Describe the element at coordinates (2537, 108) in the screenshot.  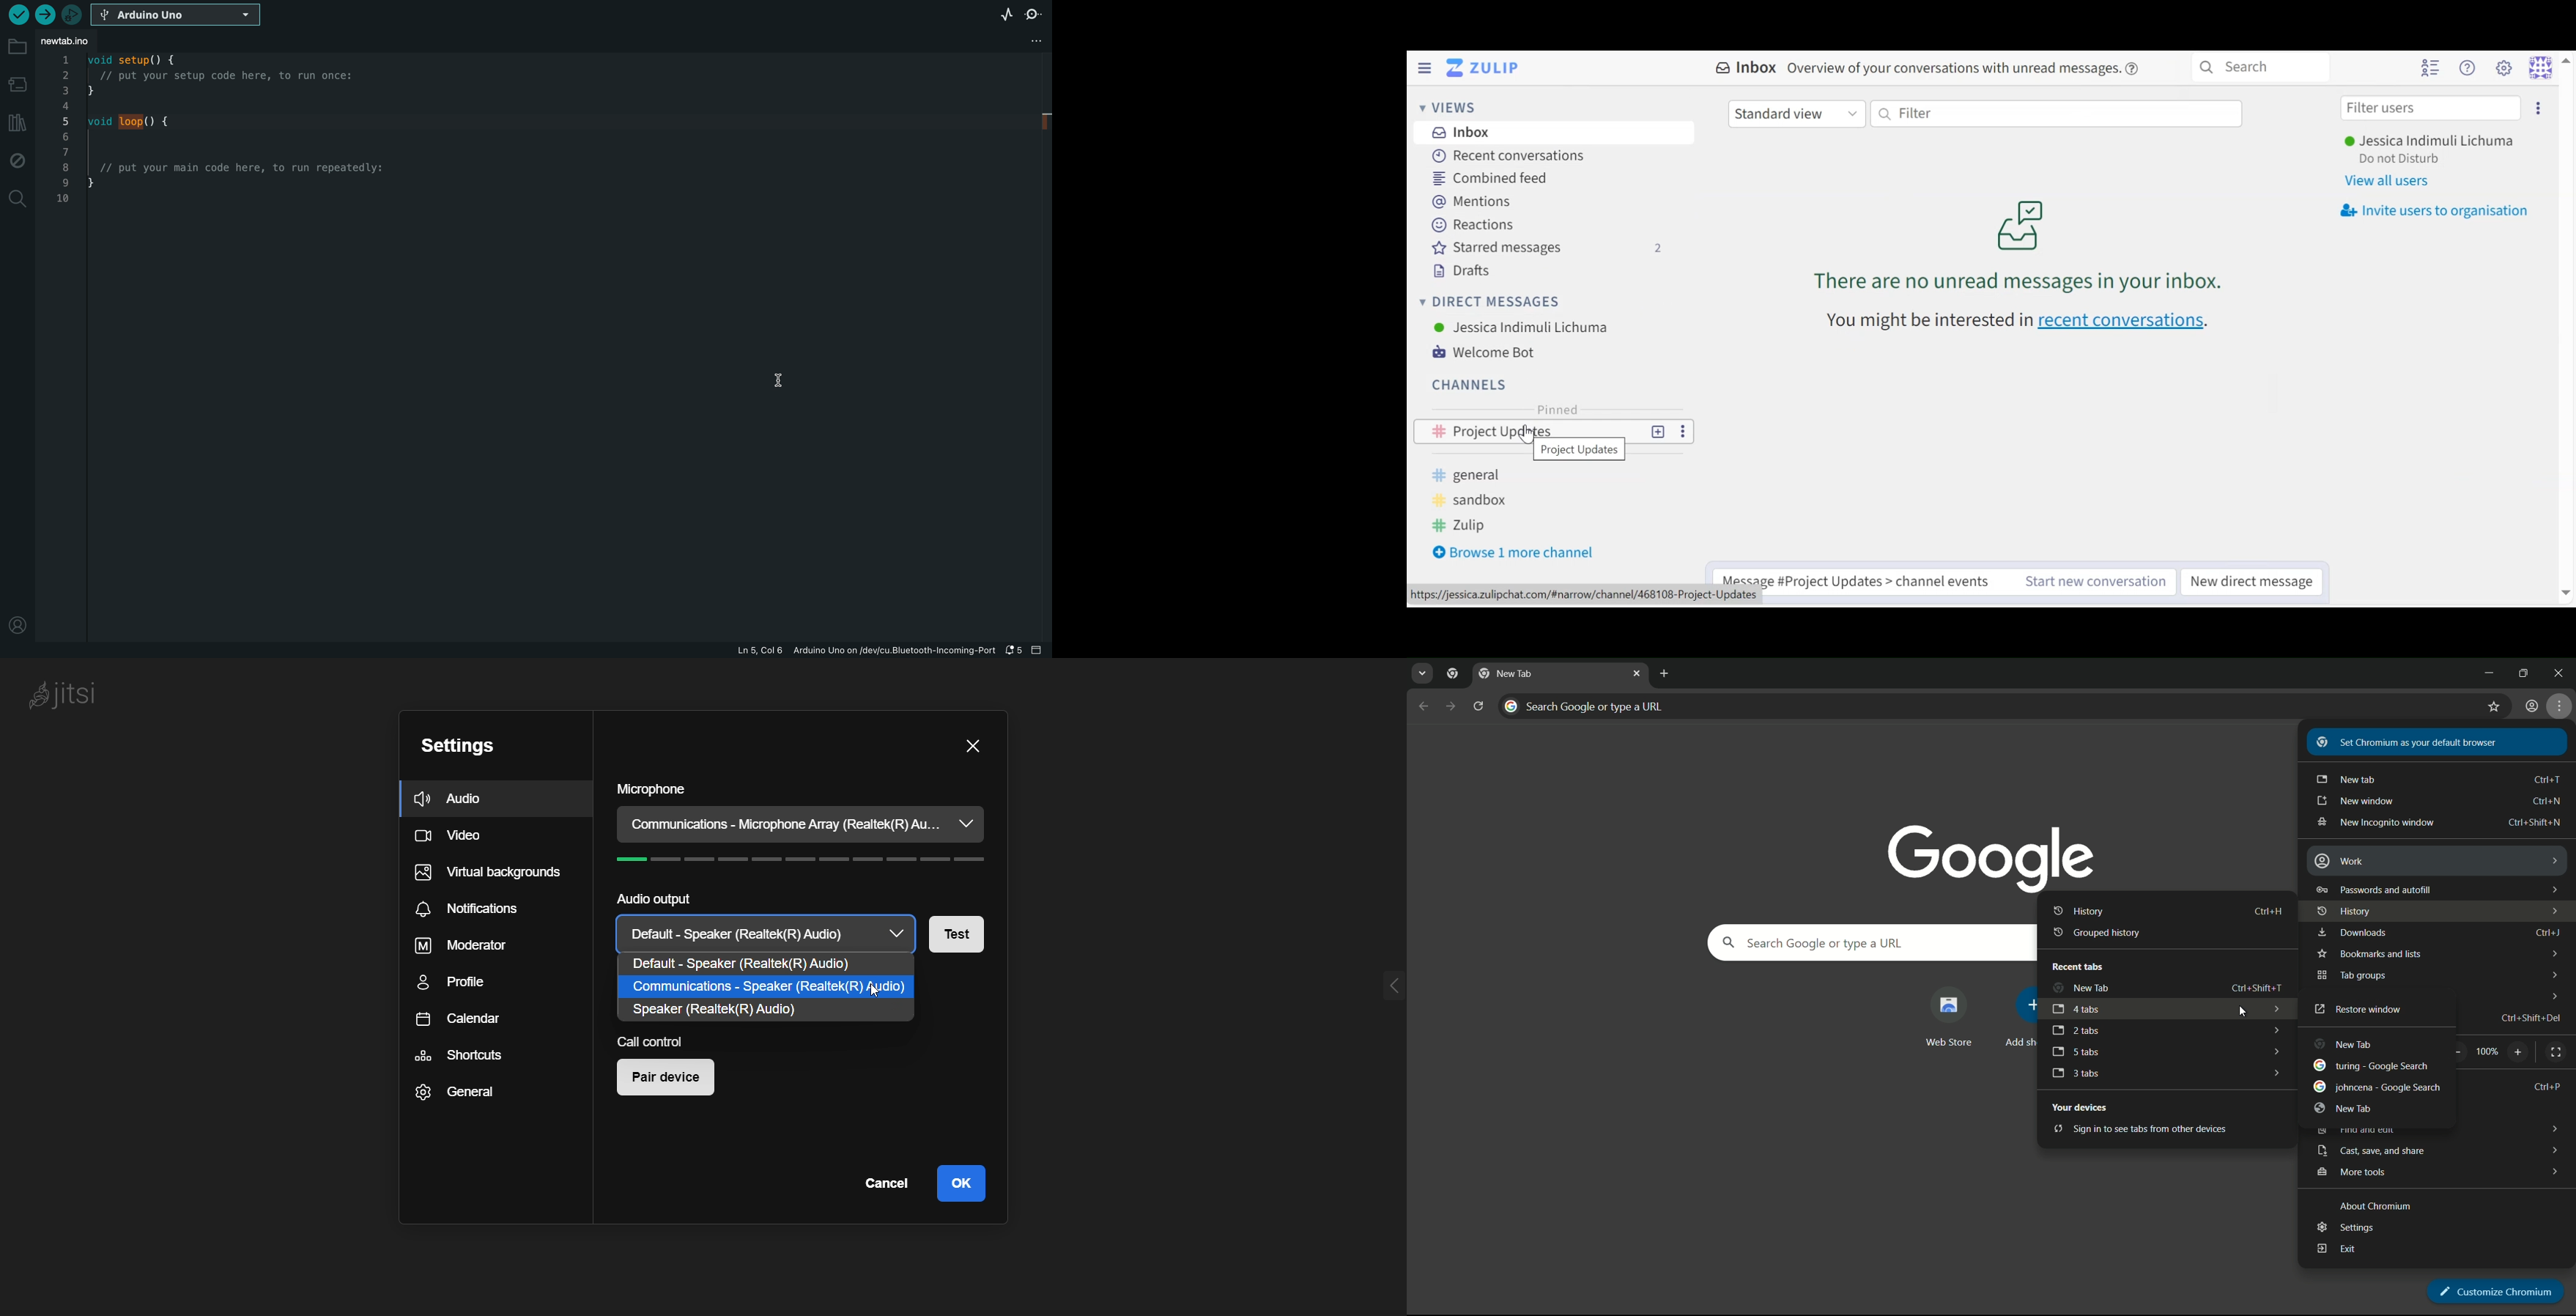
I see `Invite users to organisation` at that location.